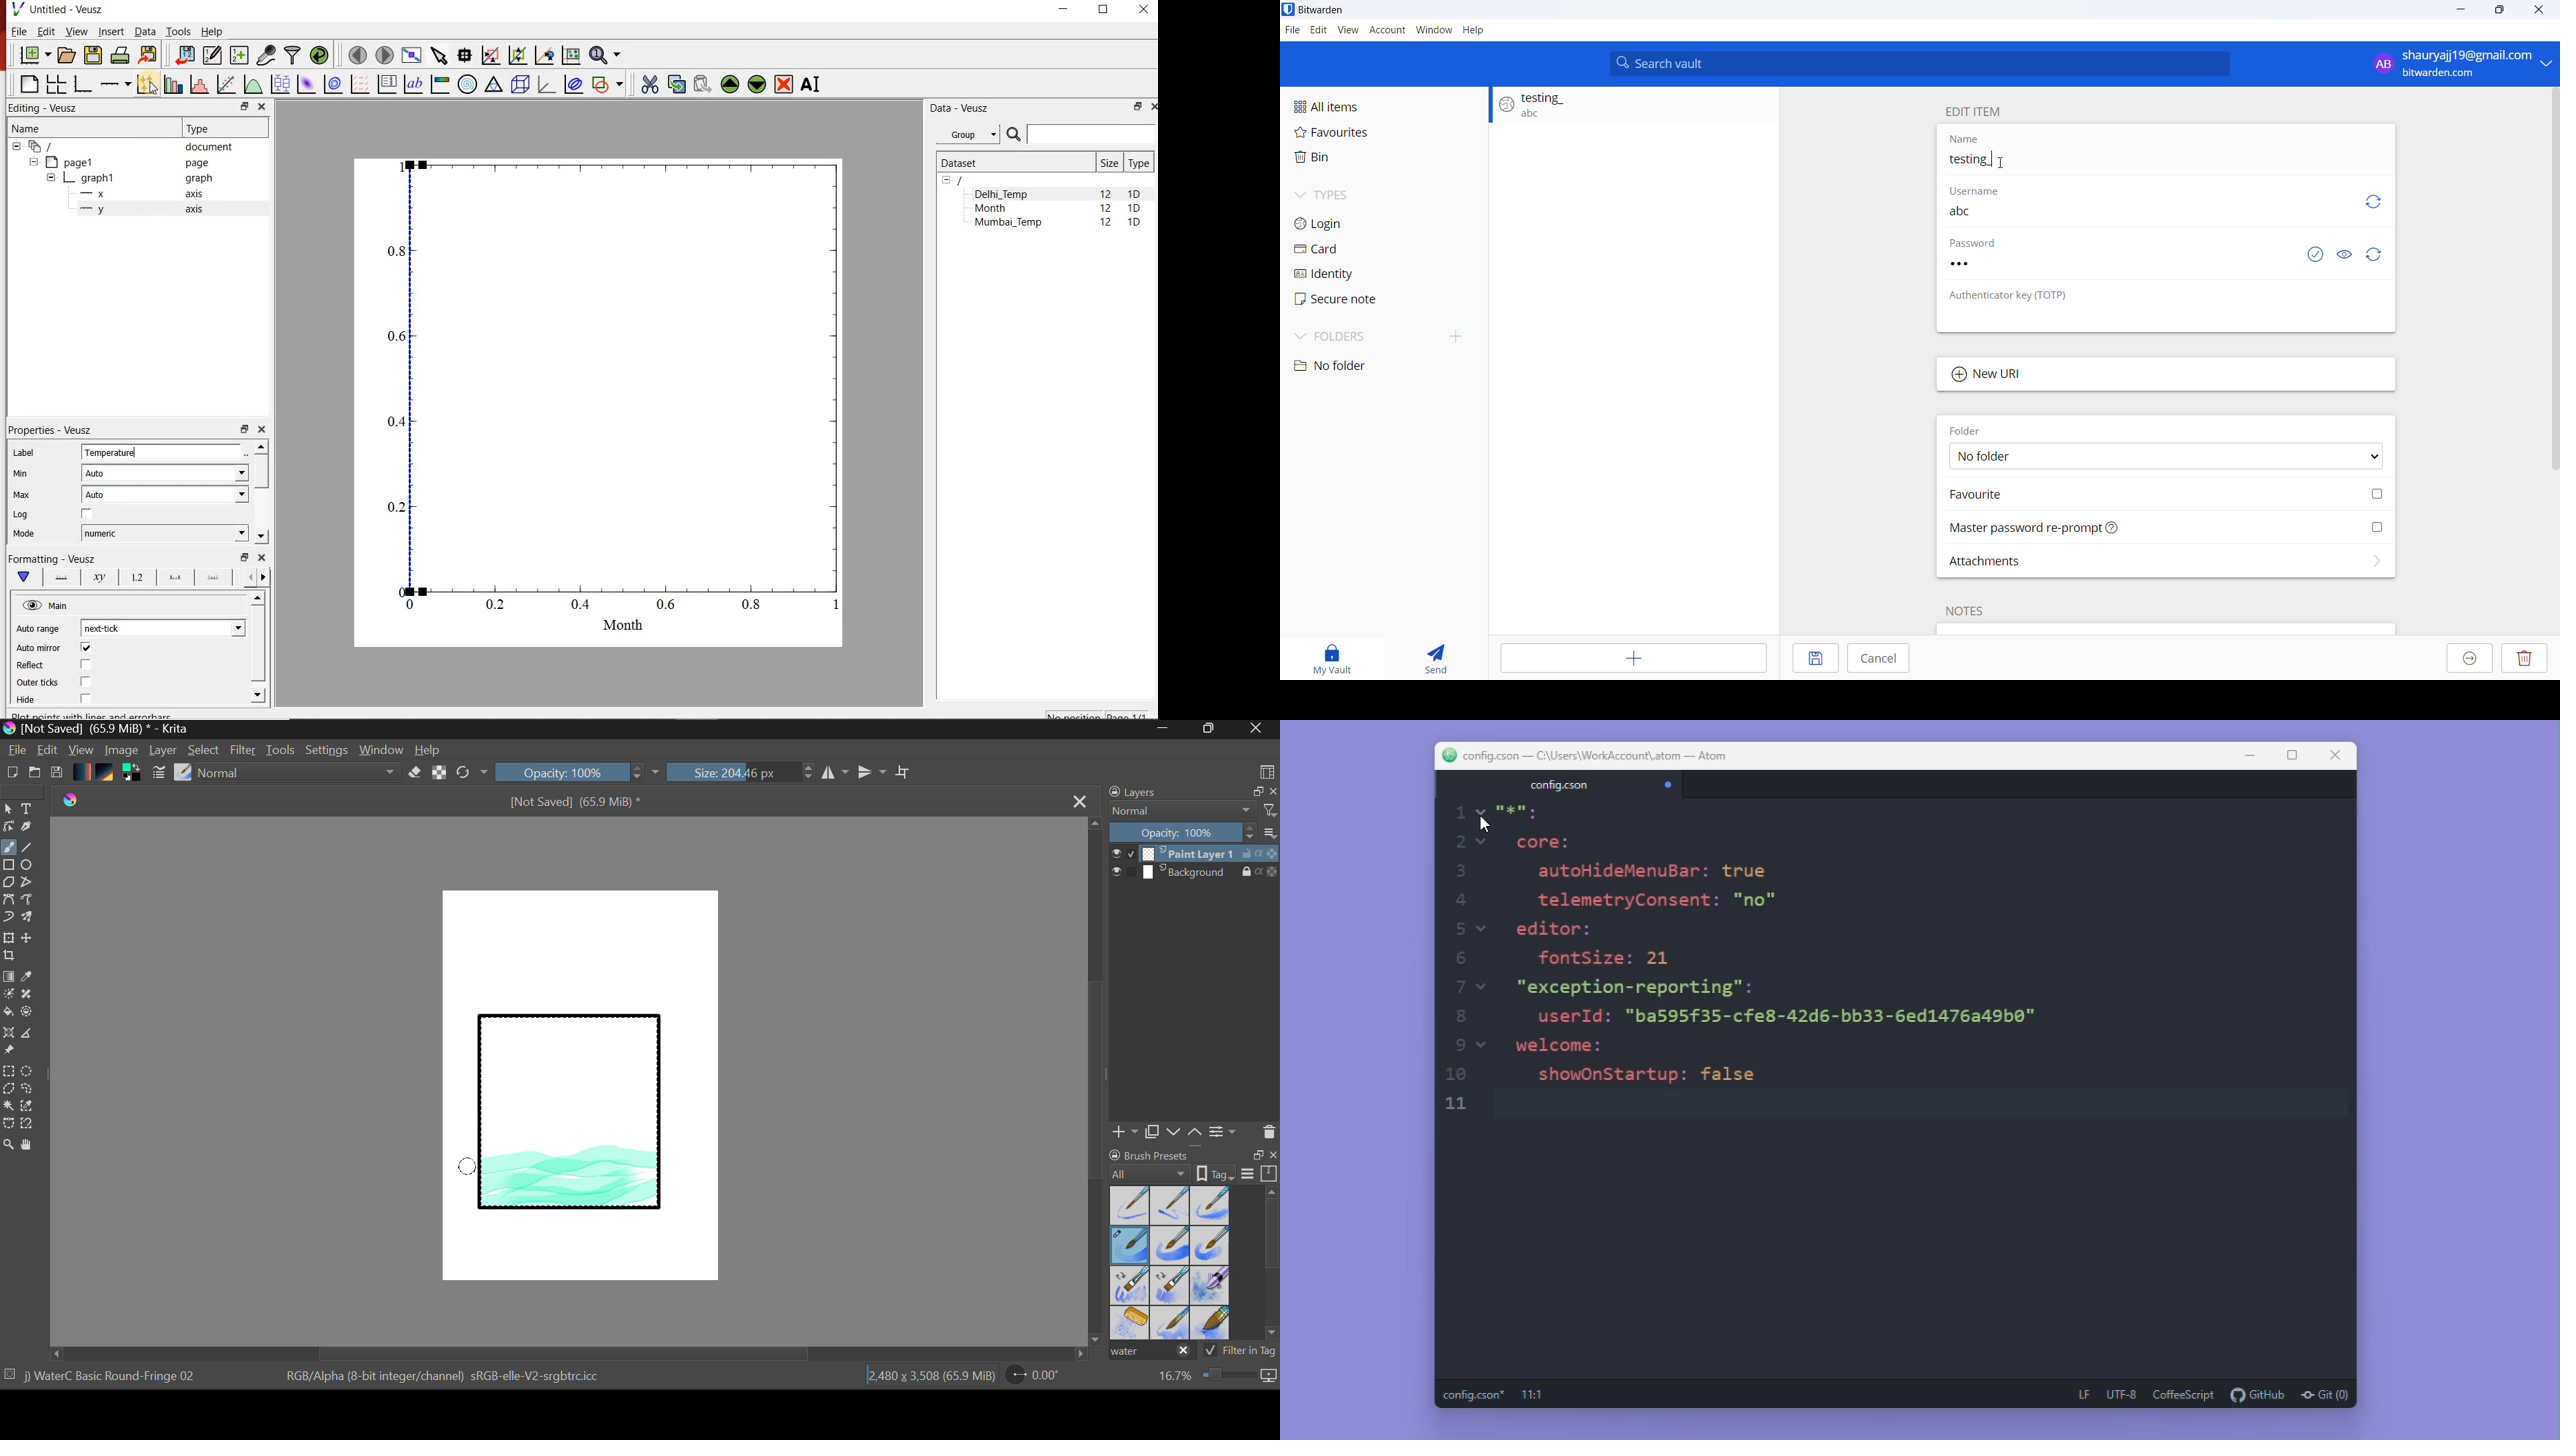  I want to click on Similar Color Selector, so click(31, 1107).